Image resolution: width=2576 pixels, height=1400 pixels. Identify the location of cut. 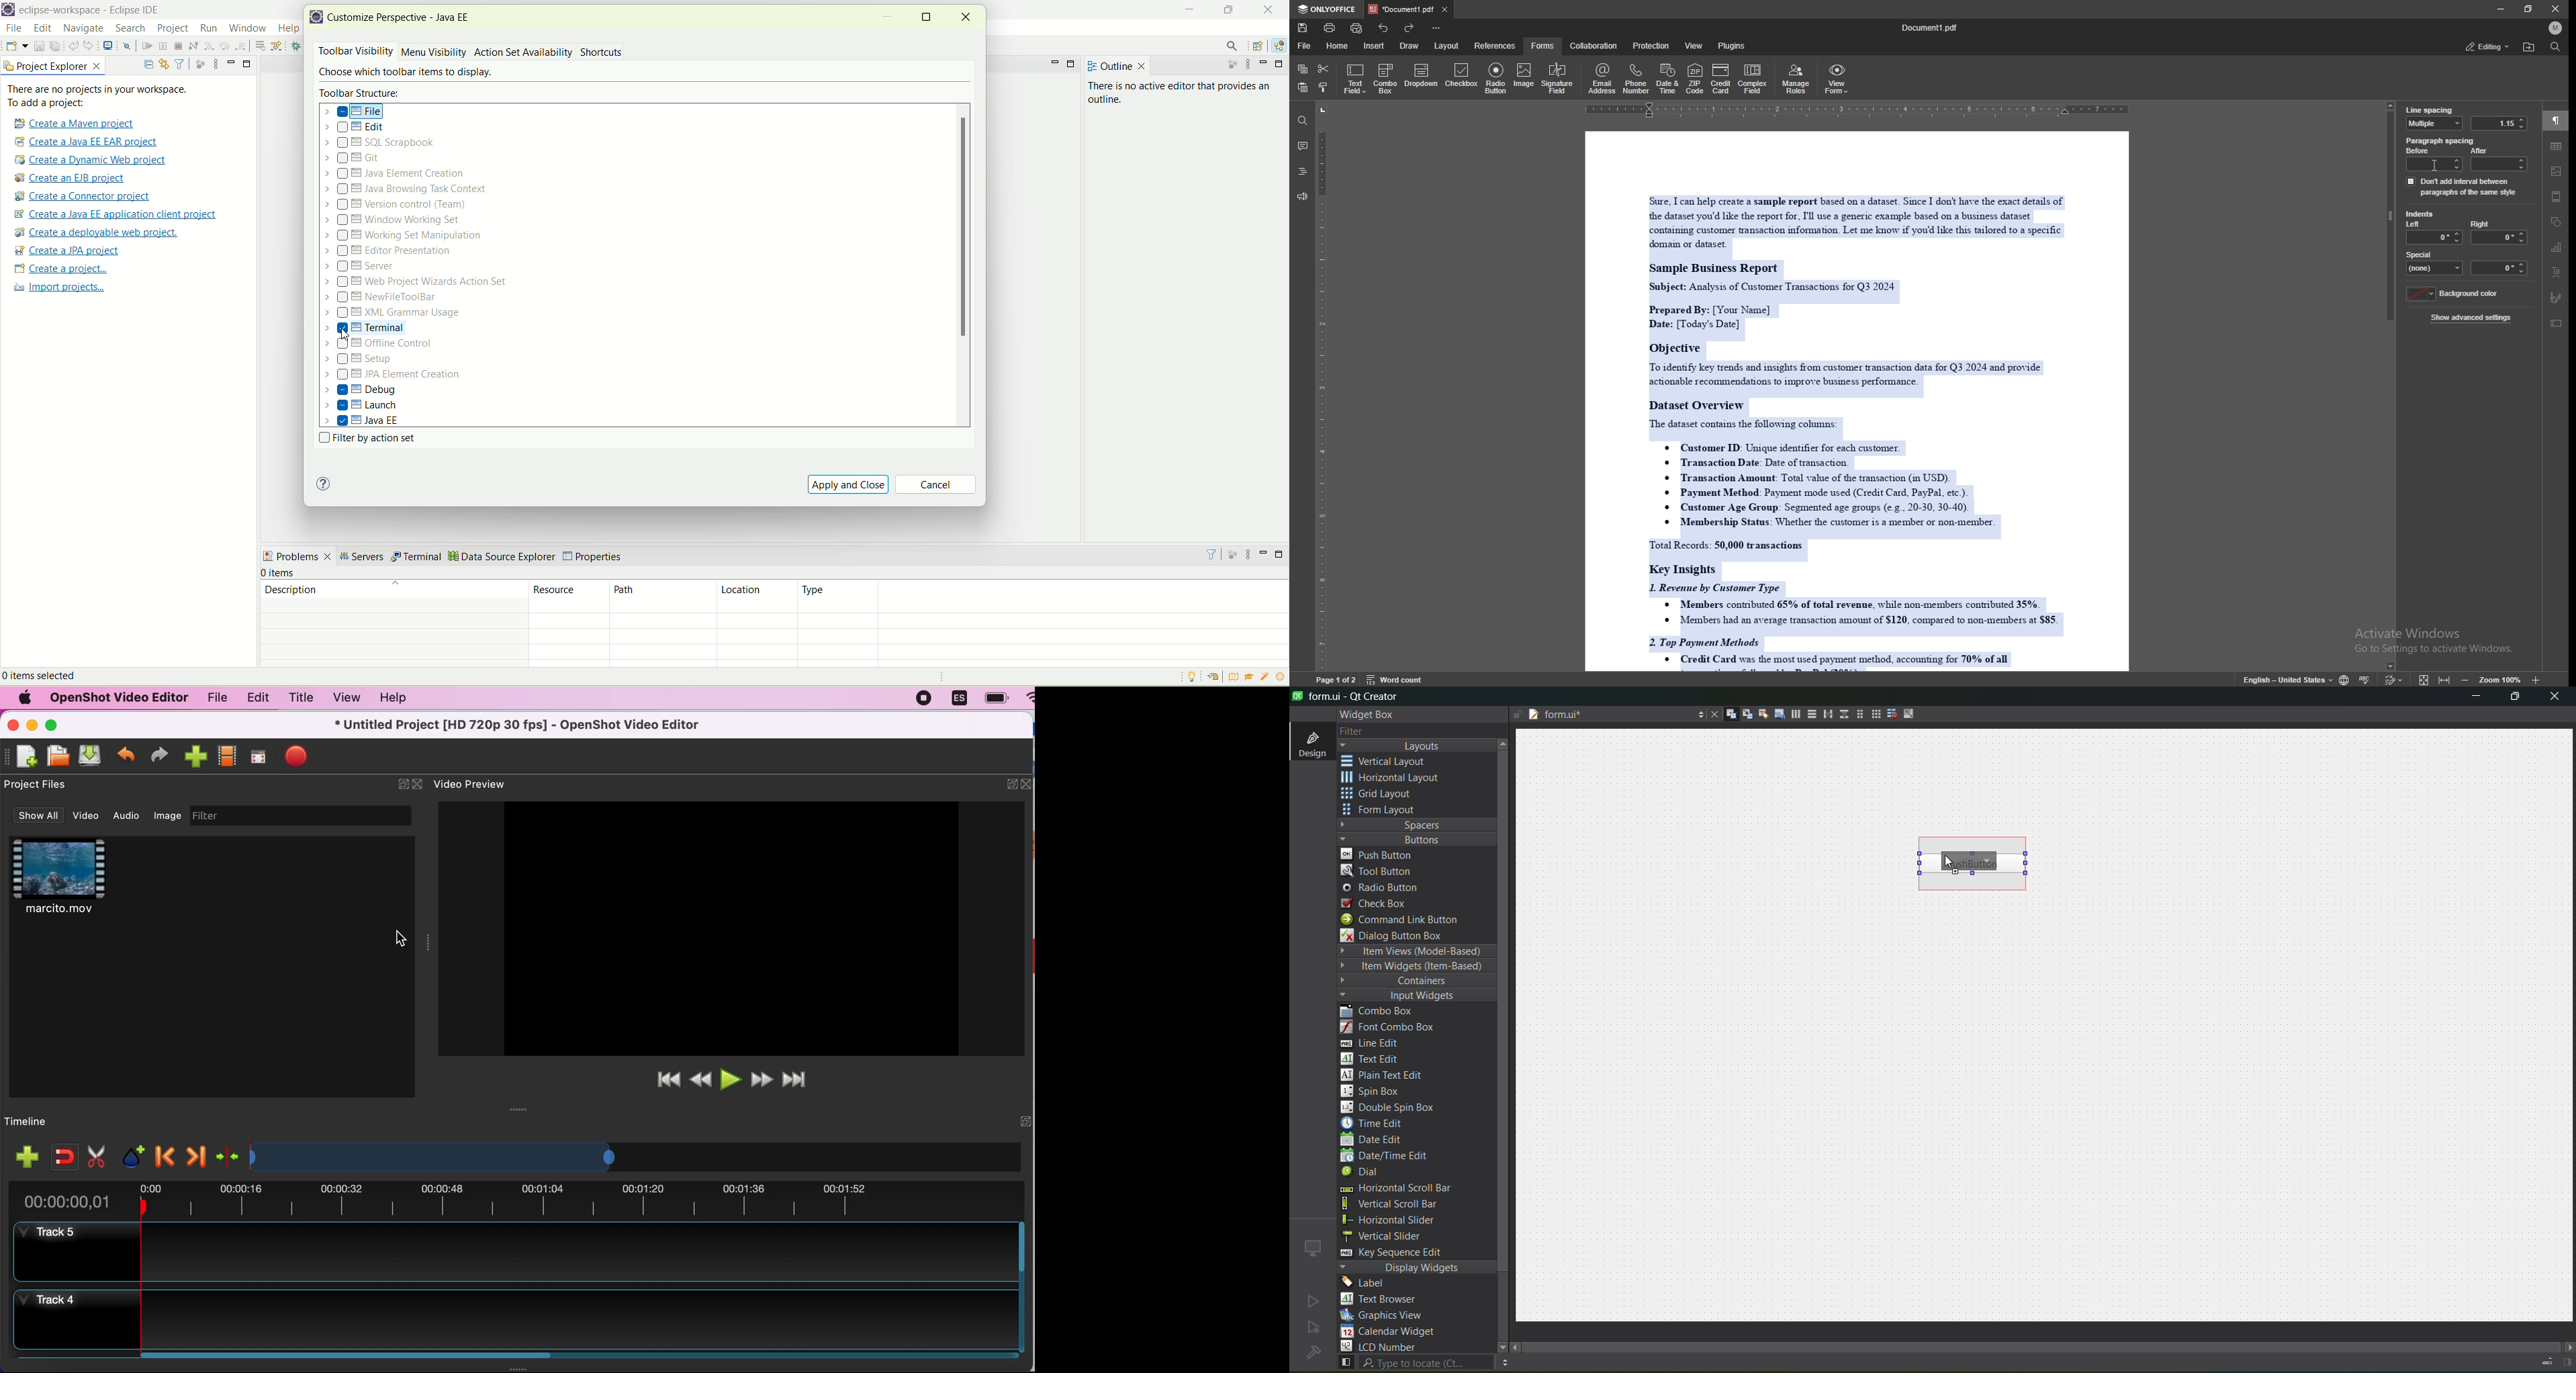
(99, 1156).